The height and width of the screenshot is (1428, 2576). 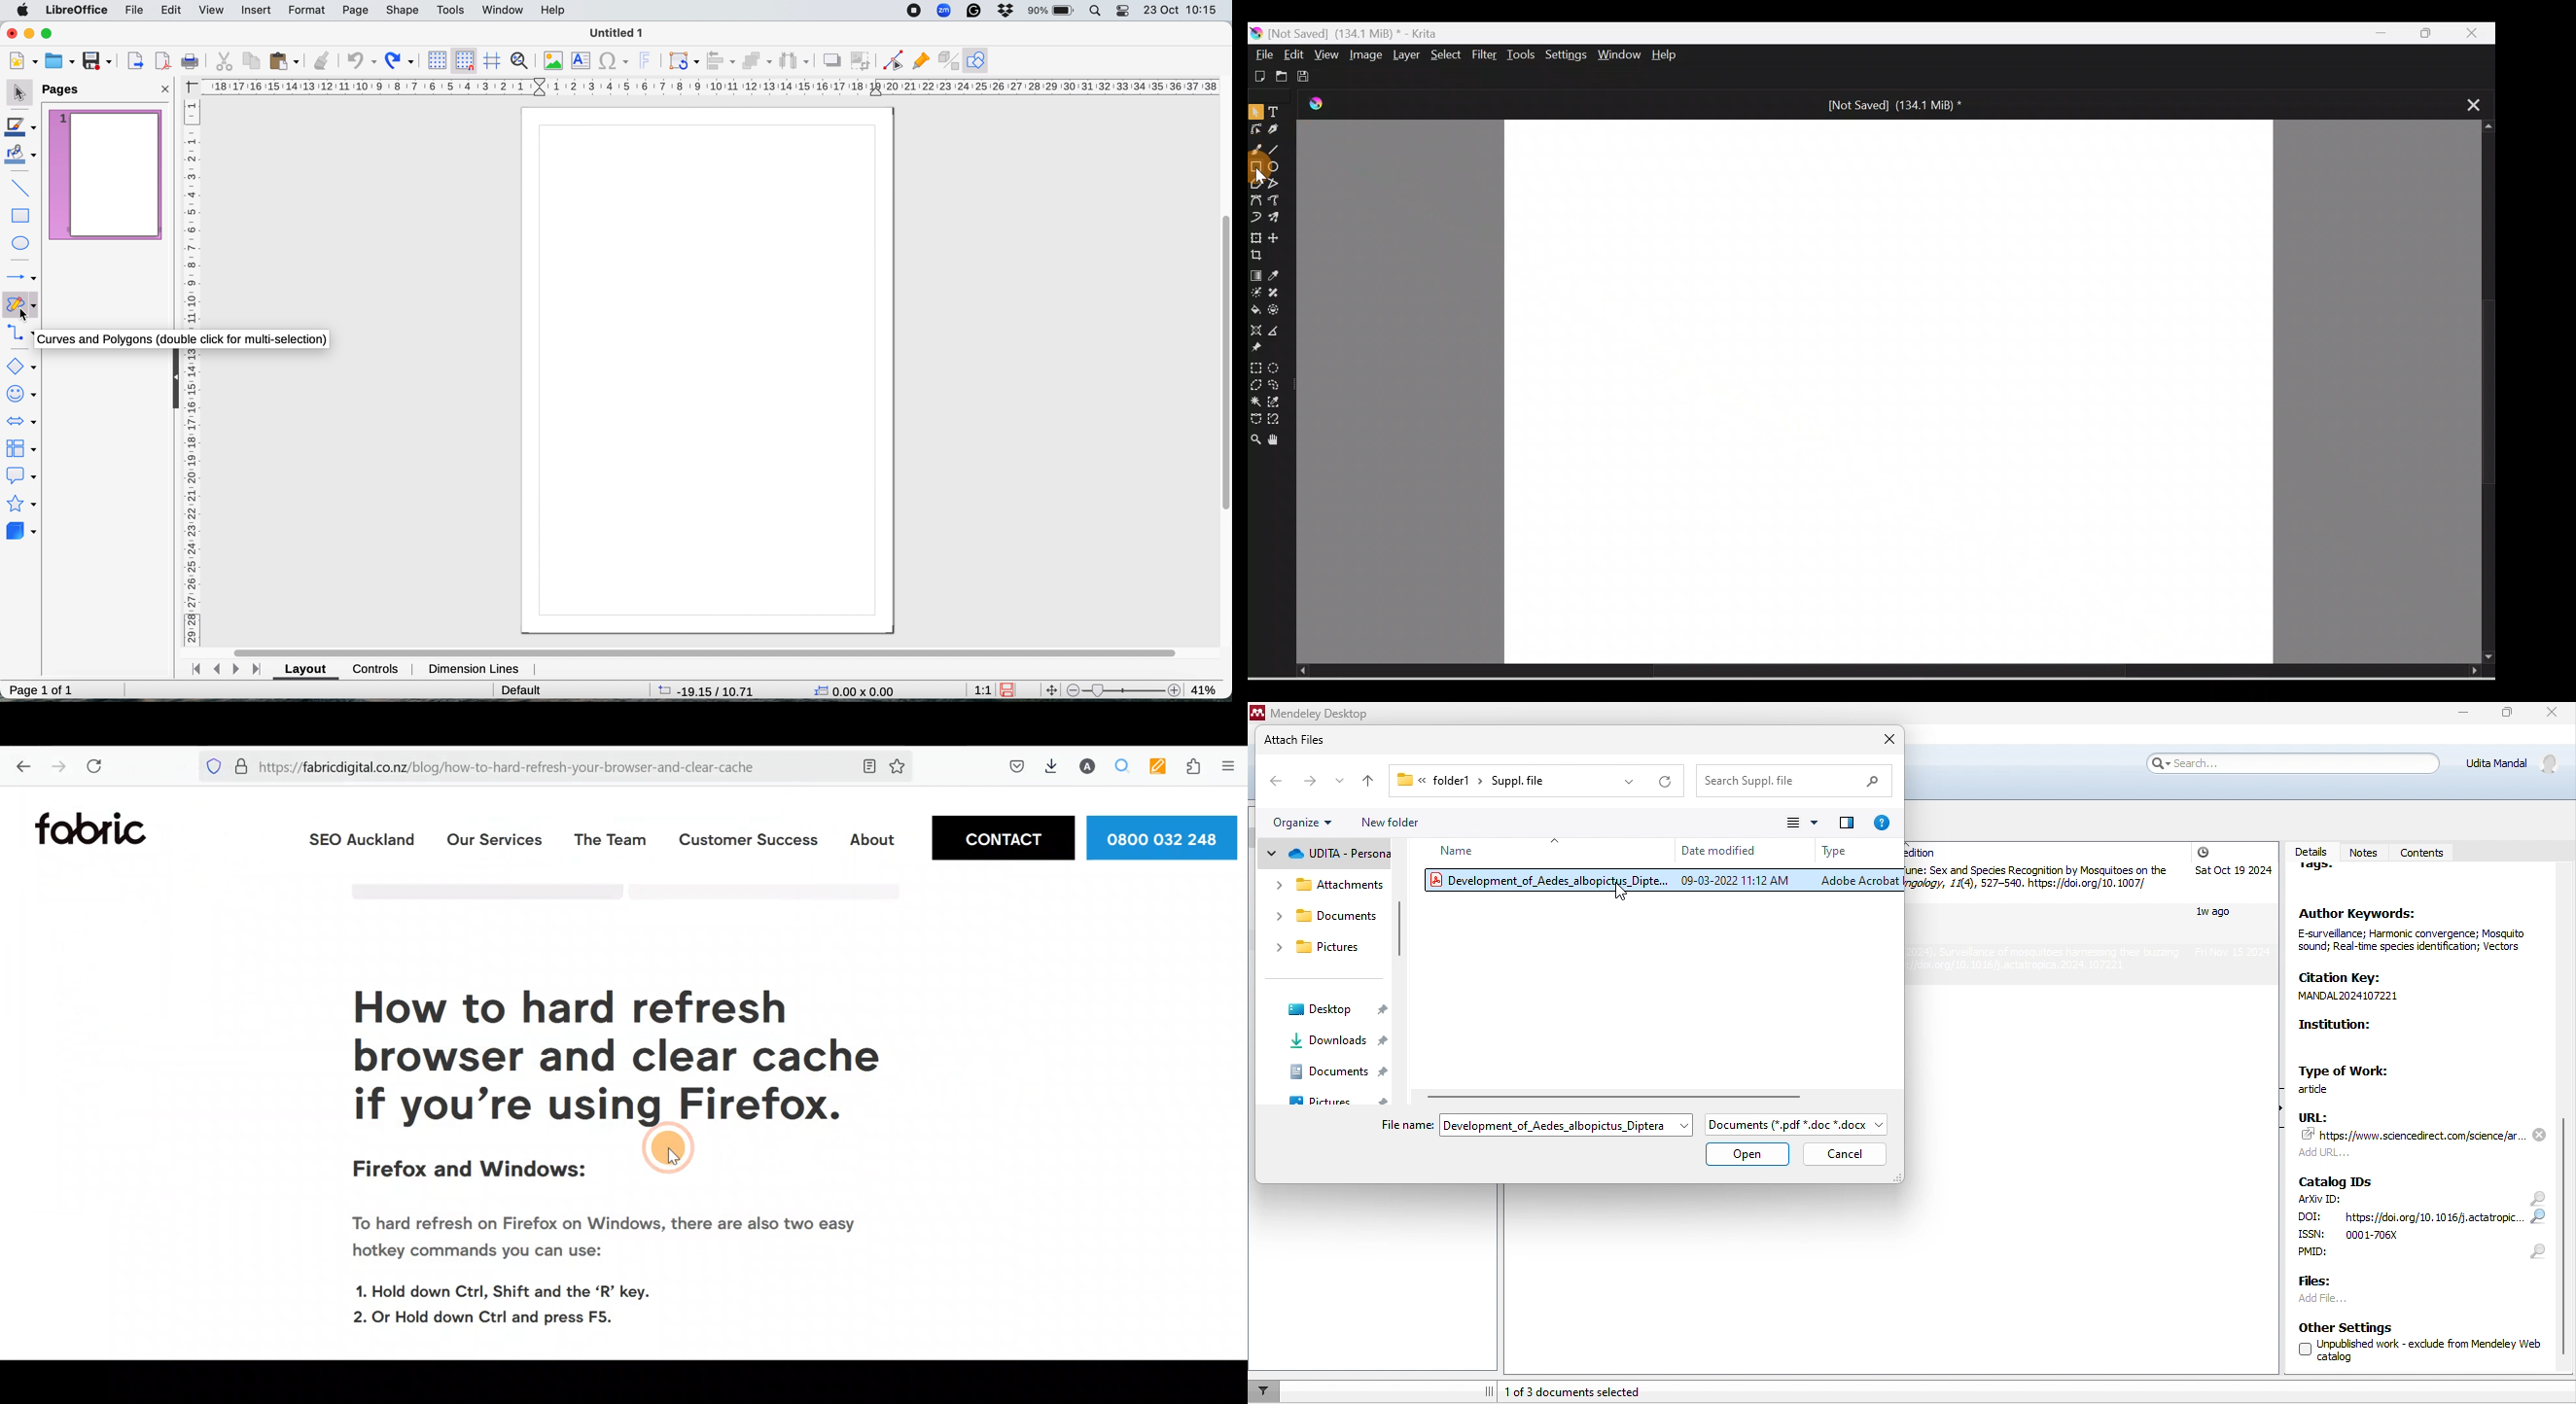 I want to click on horiztontal scale, so click(x=711, y=87).